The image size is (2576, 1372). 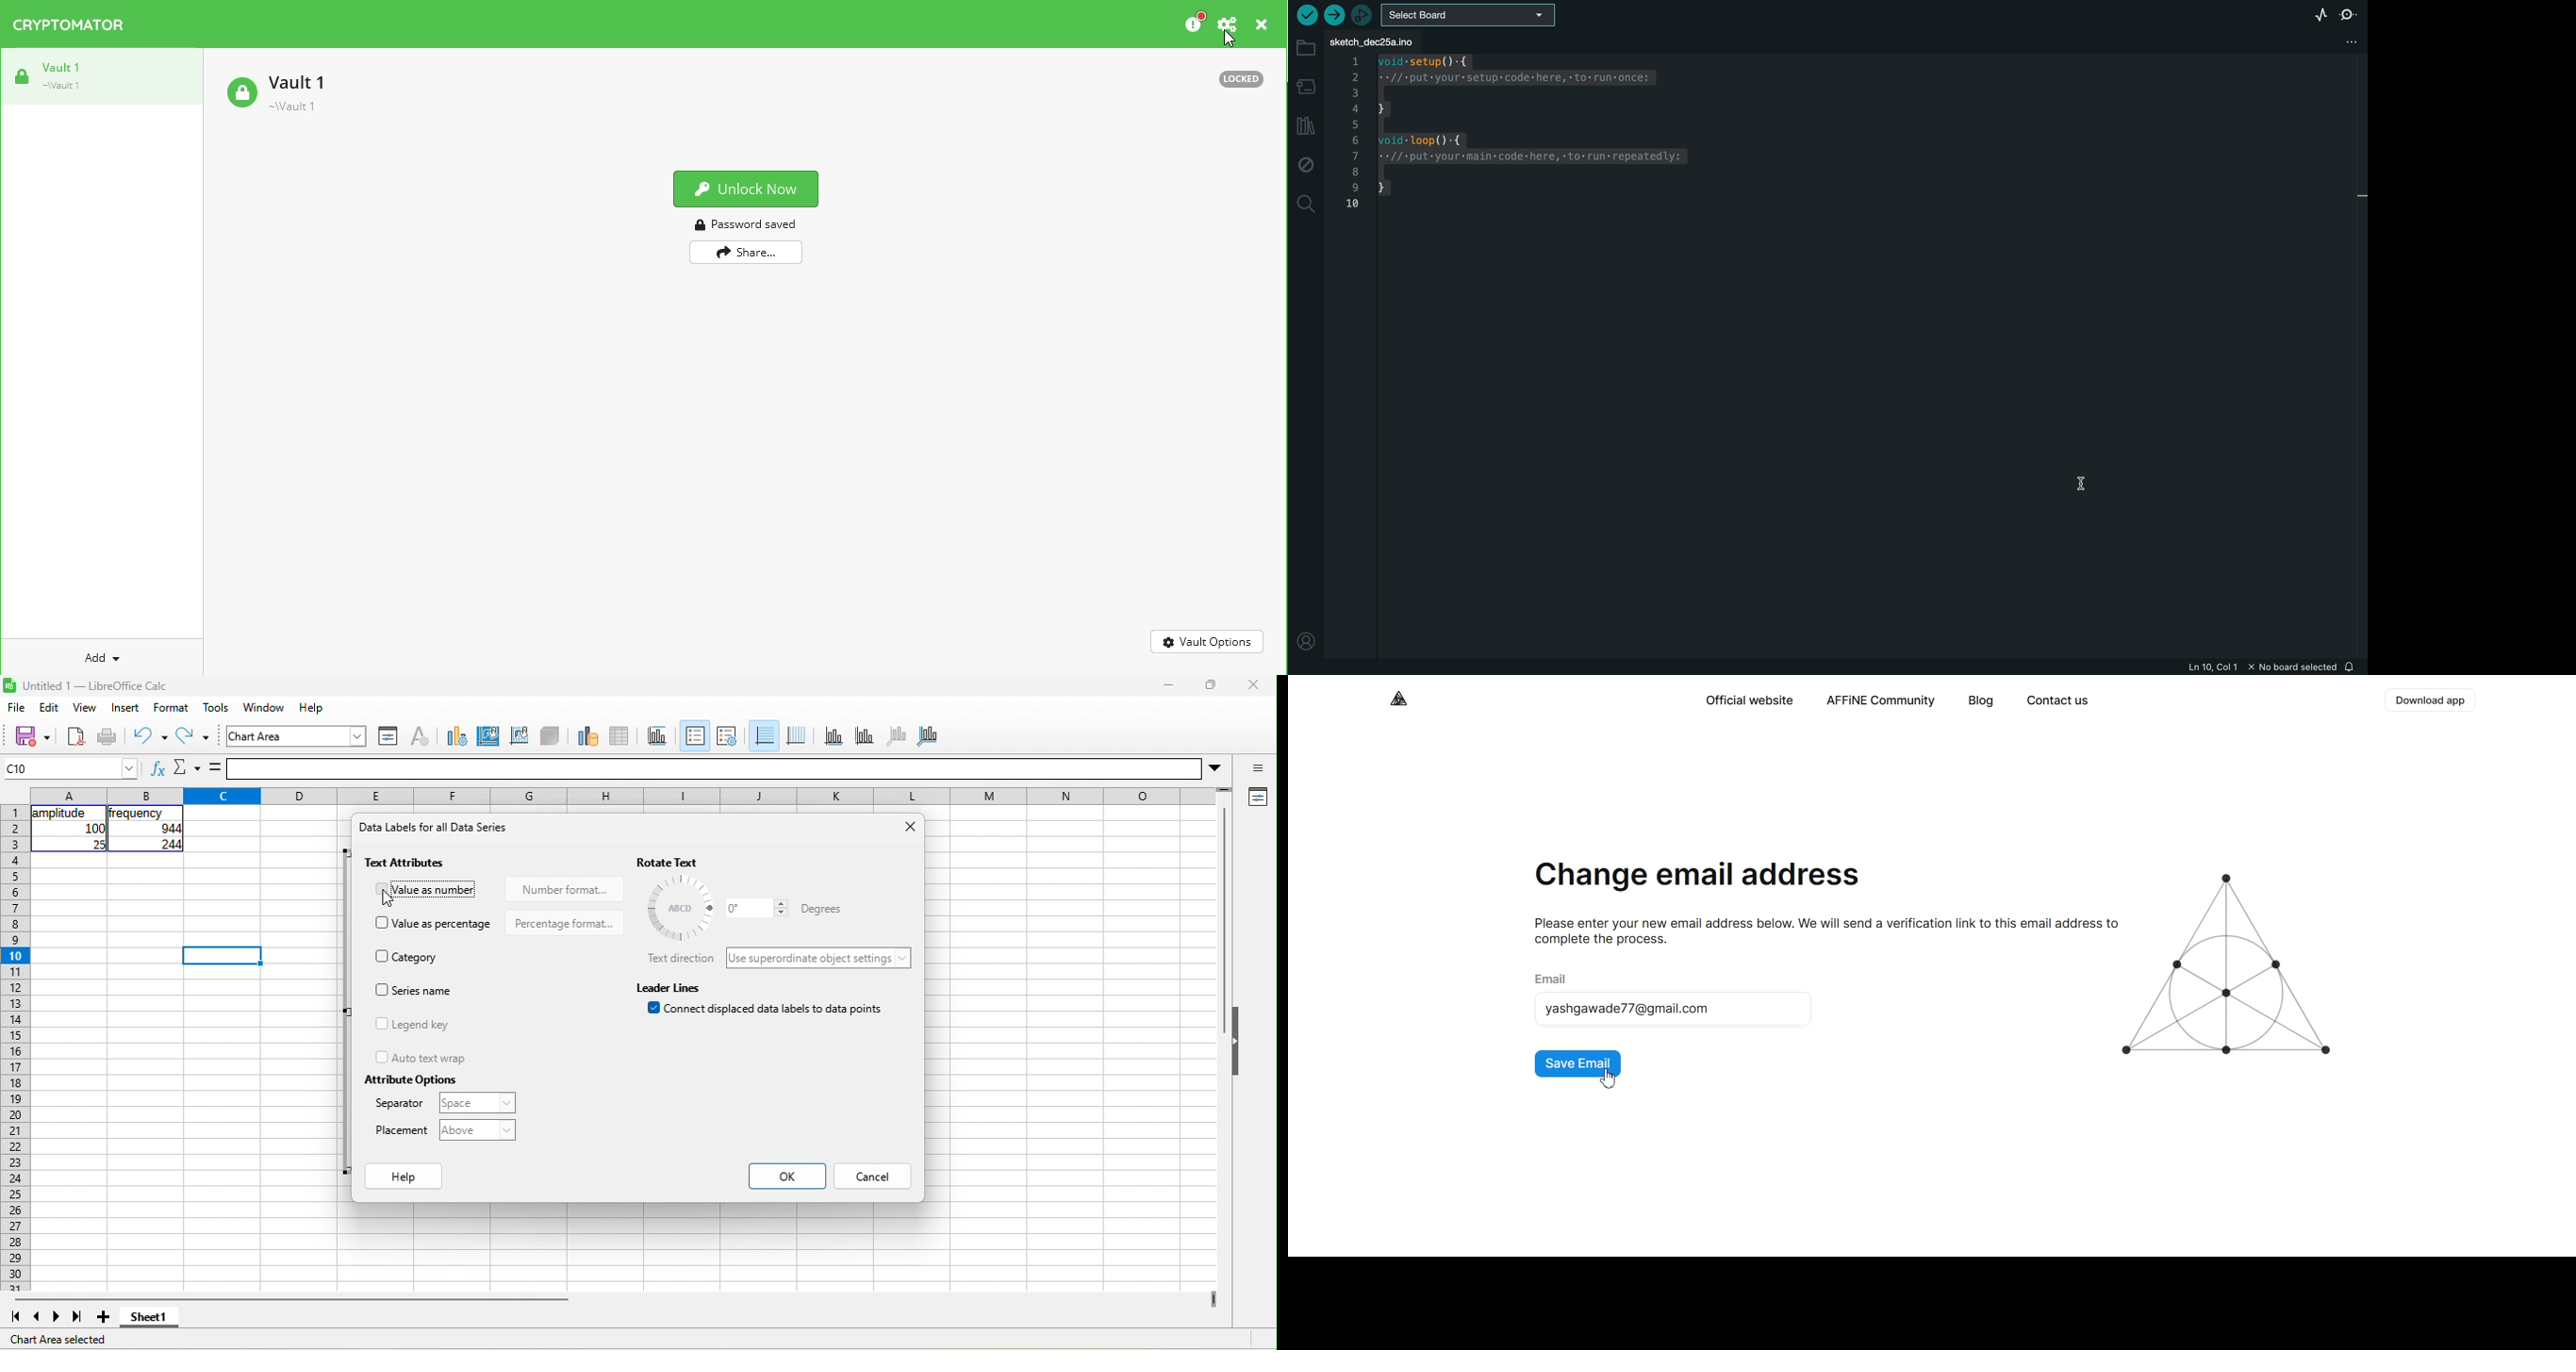 I want to click on help, so click(x=406, y=1179).